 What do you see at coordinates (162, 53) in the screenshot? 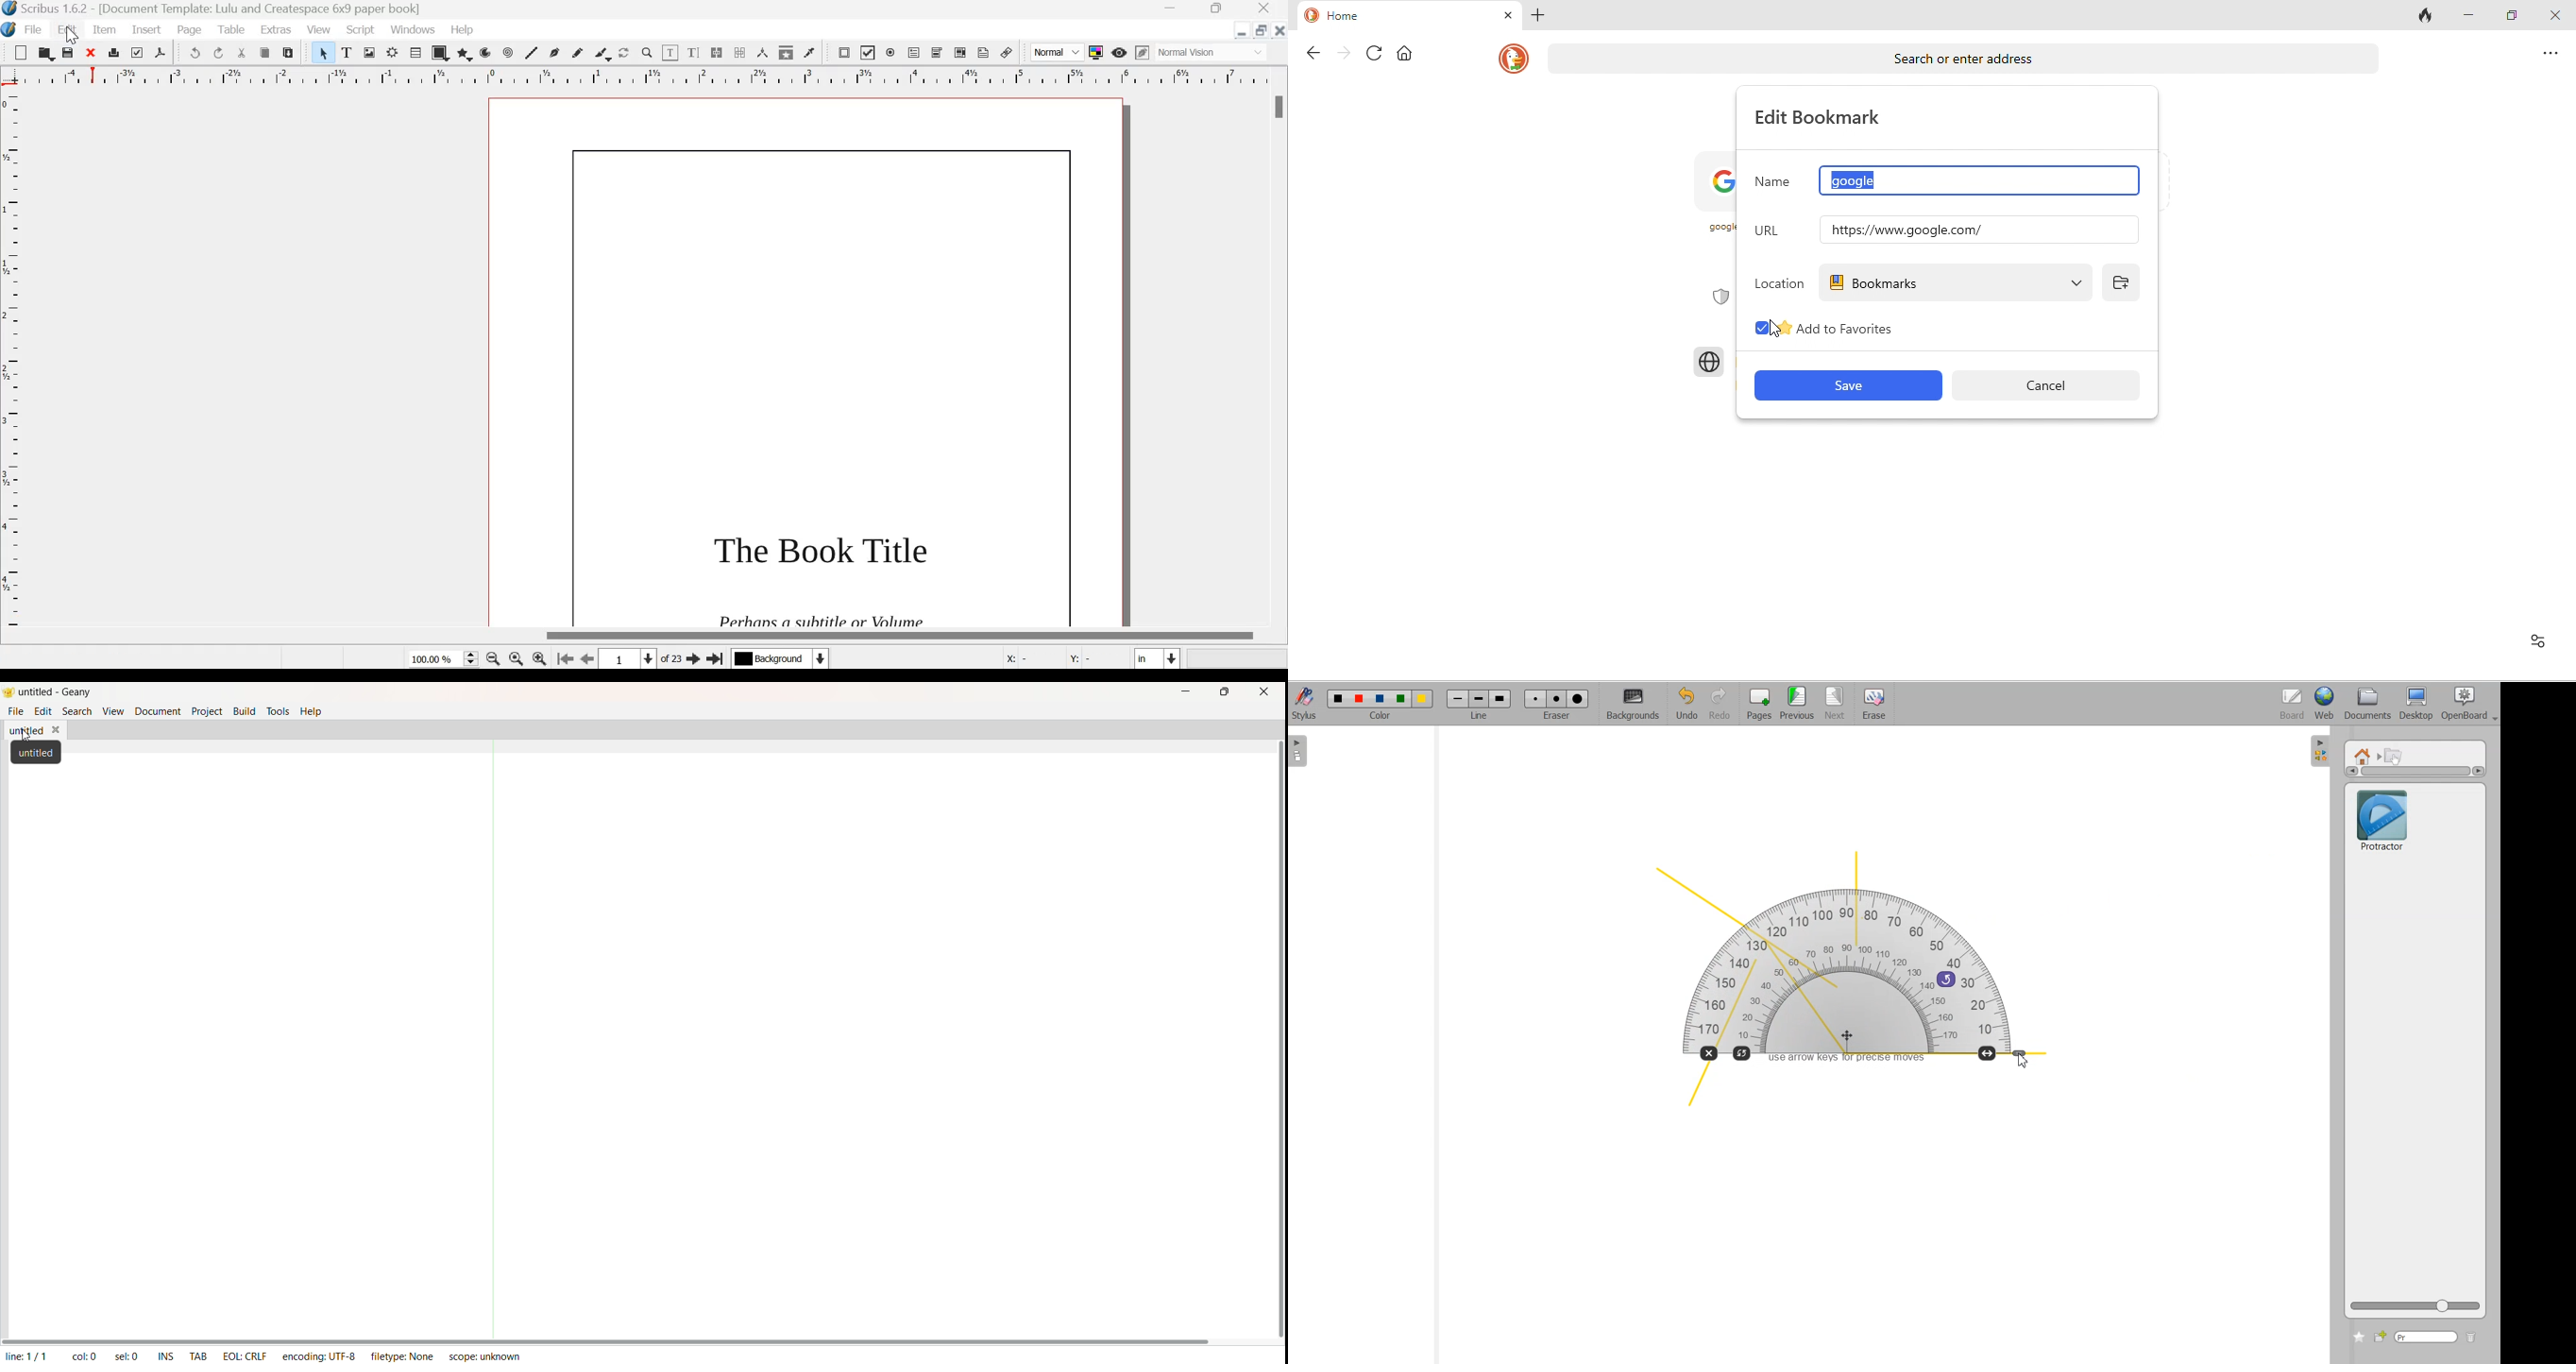
I see `save as pdf` at bounding box center [162, 53].